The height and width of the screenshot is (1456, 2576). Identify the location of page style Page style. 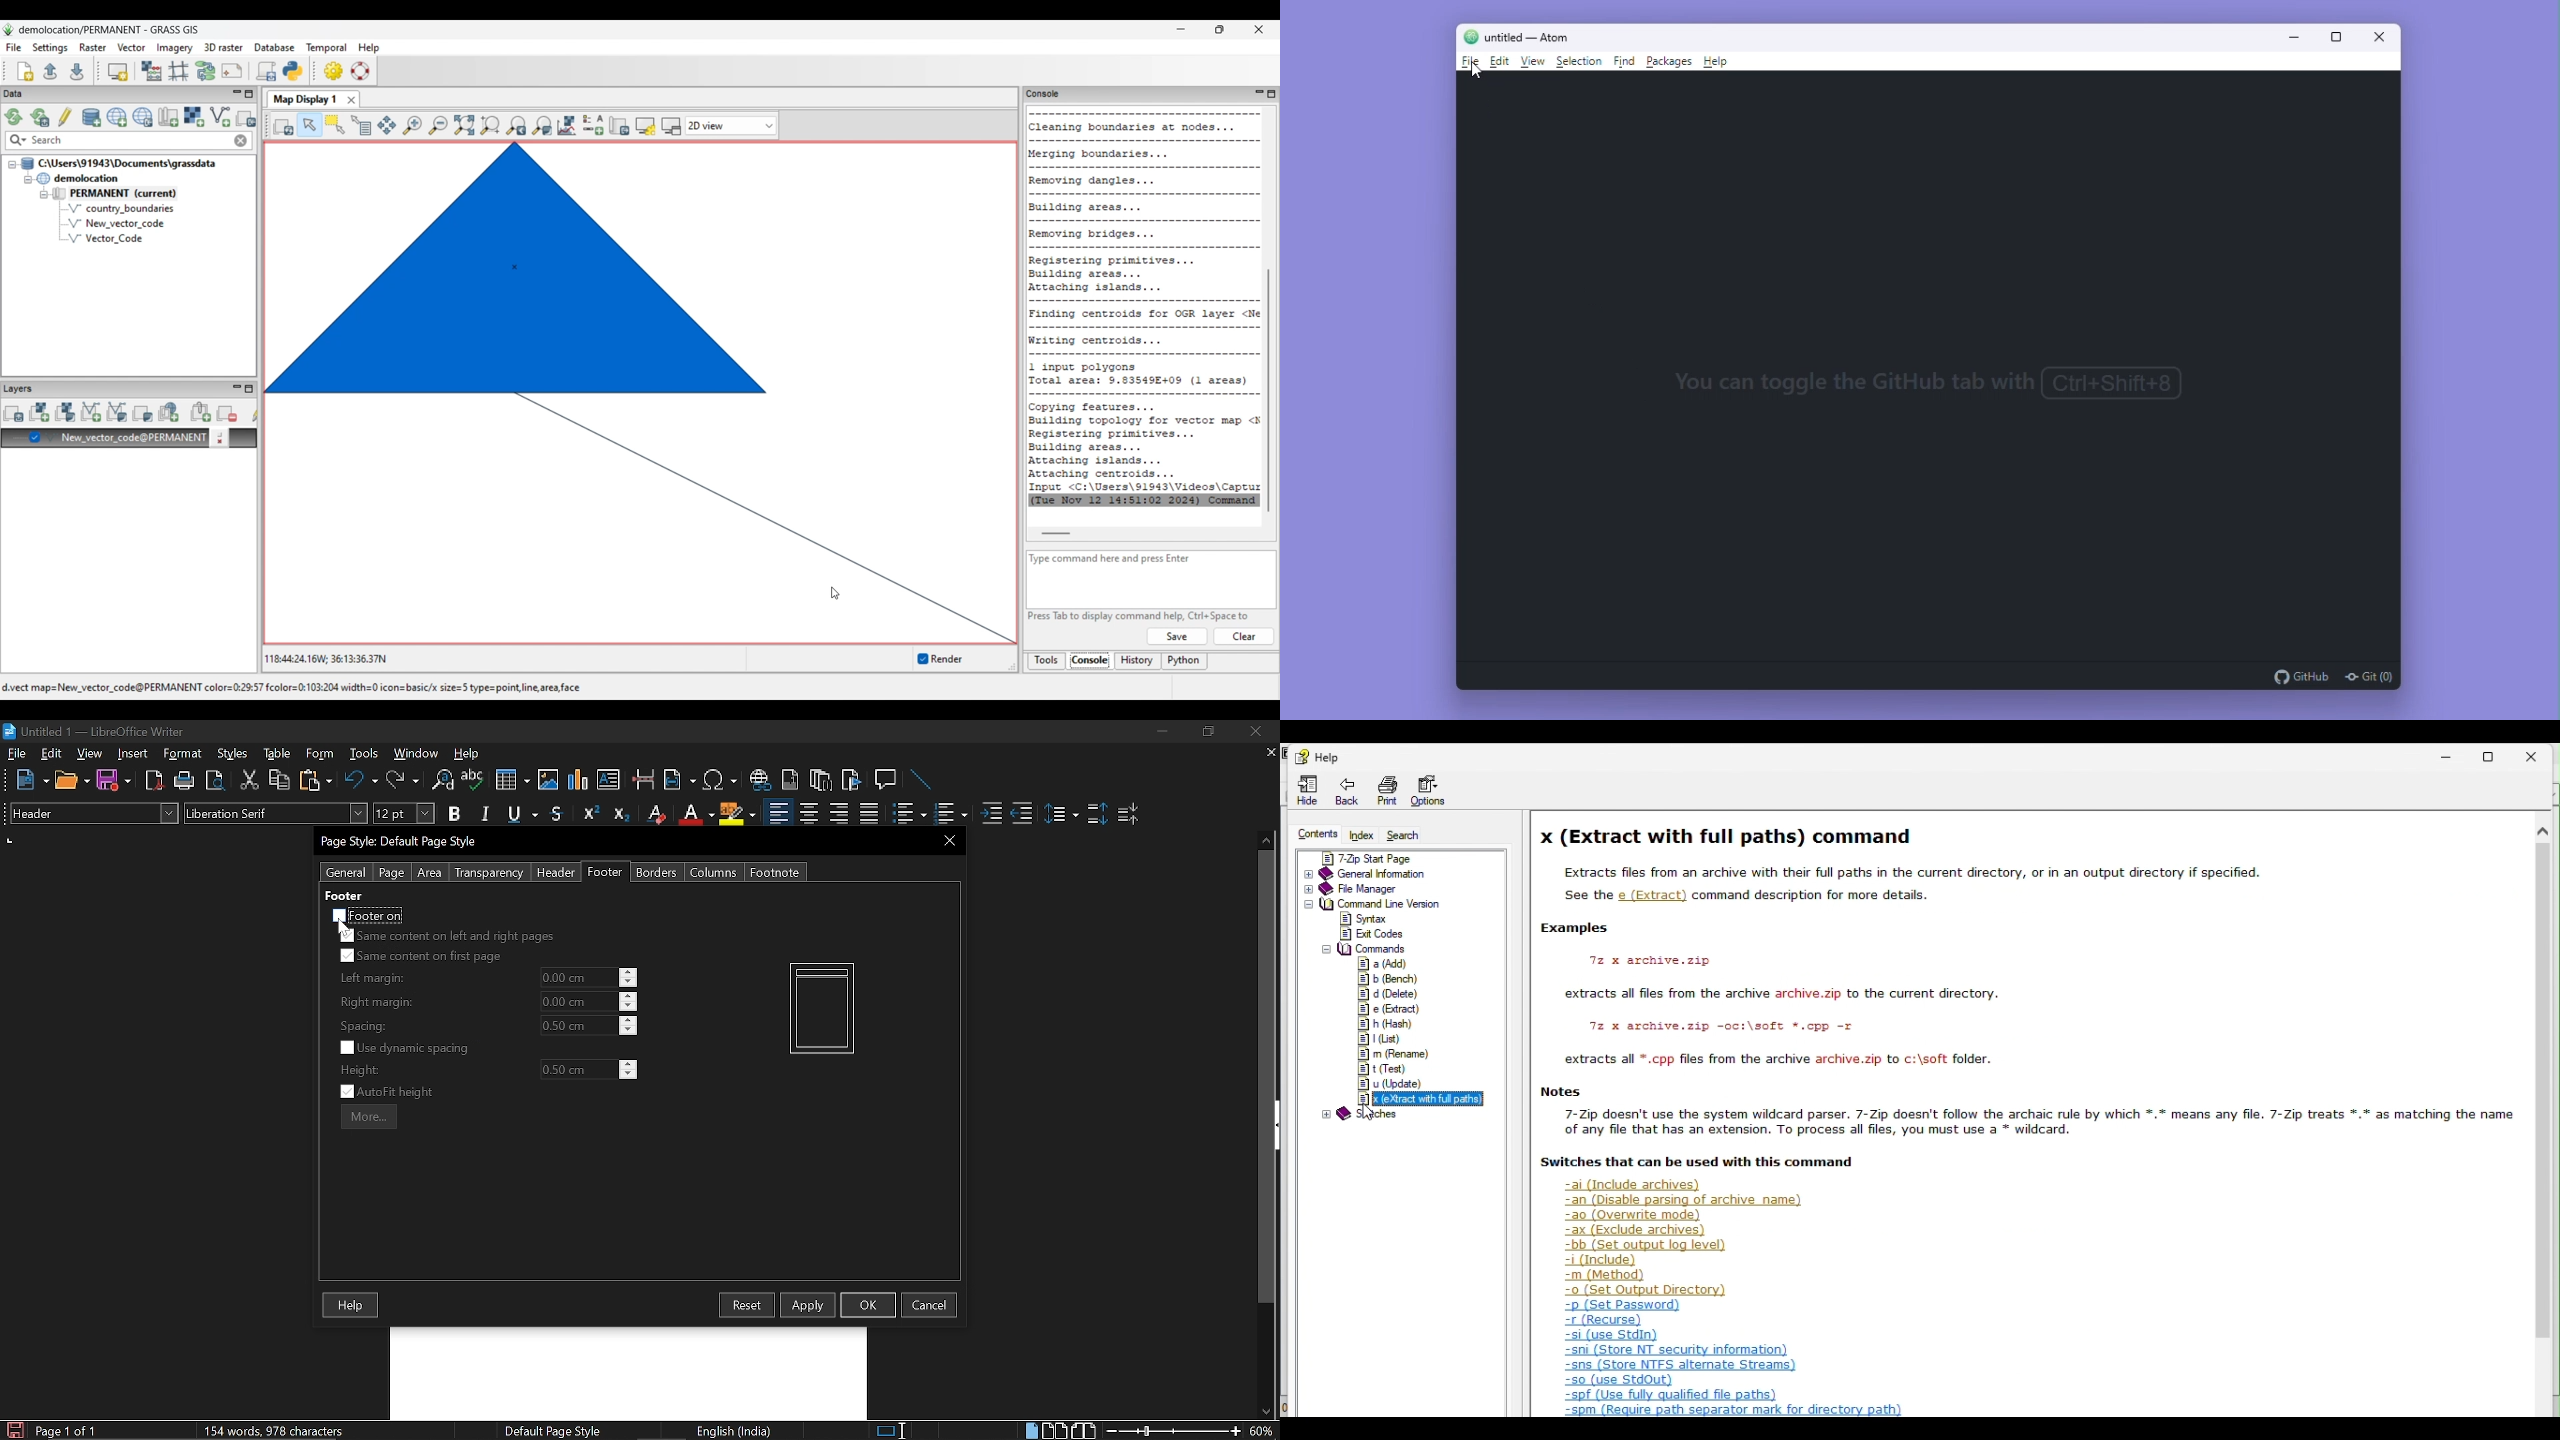
(556, 1431).